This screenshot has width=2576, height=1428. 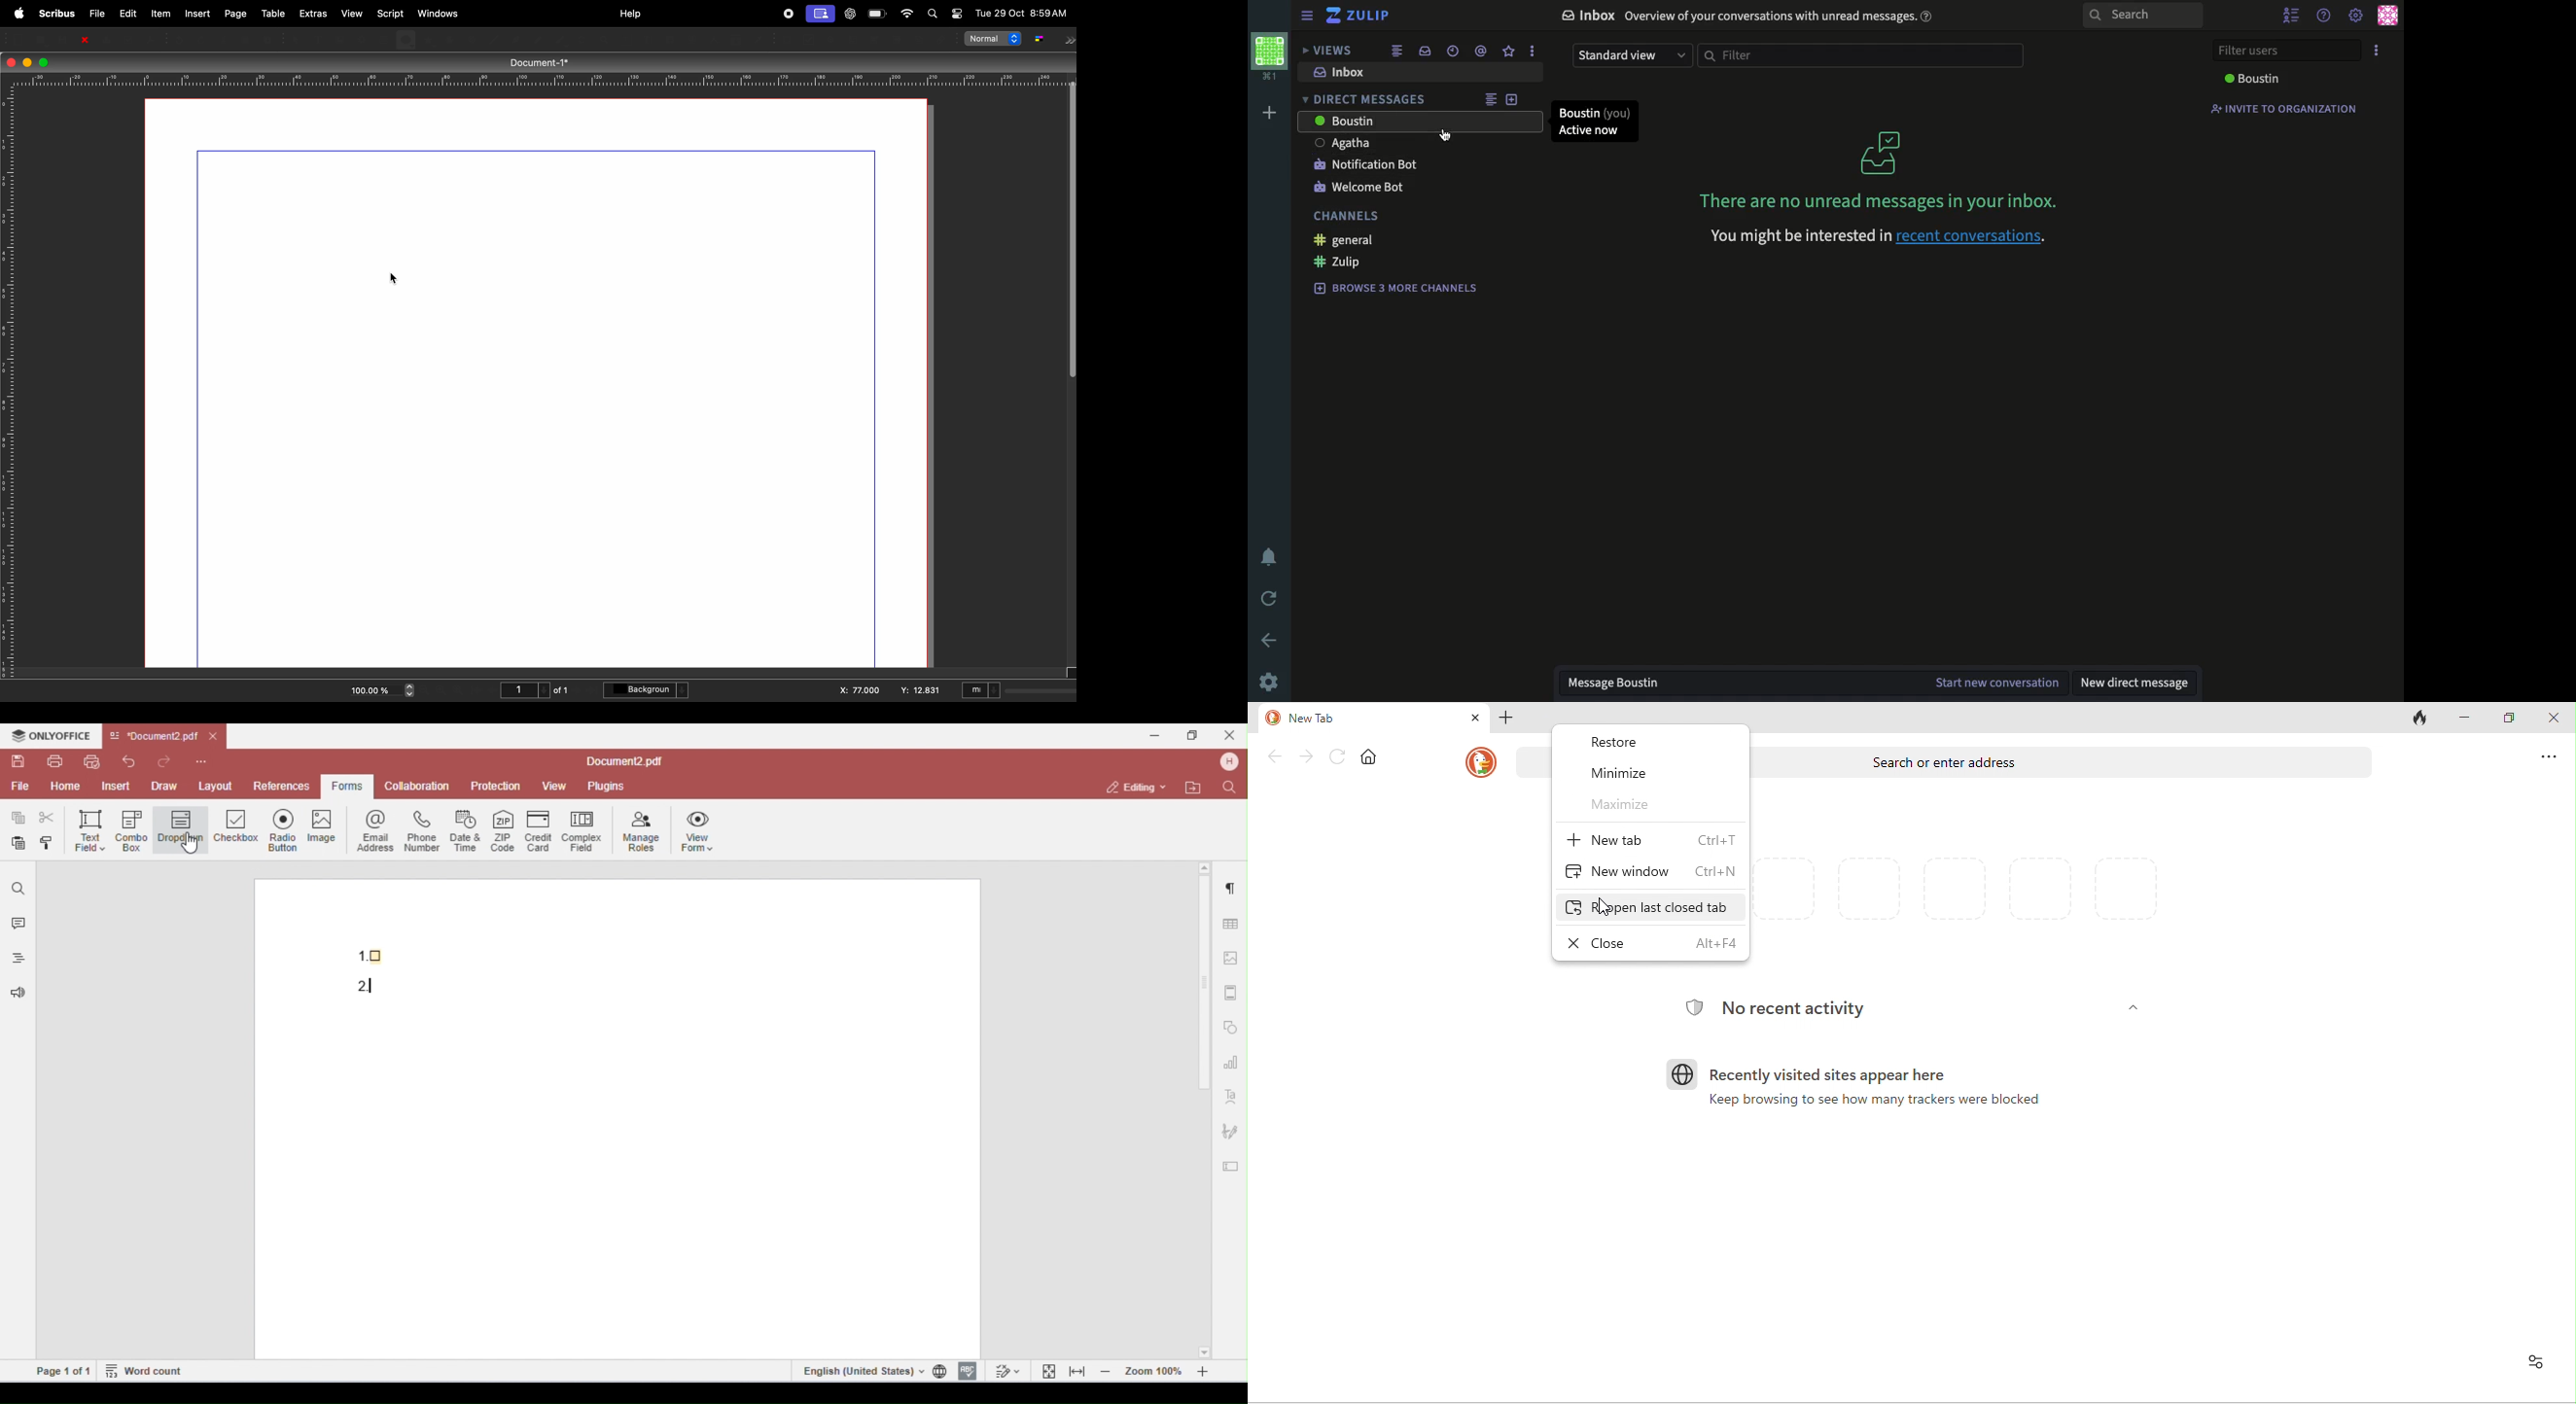 I want to click on PDF combo box, so click(x=877, y=39).